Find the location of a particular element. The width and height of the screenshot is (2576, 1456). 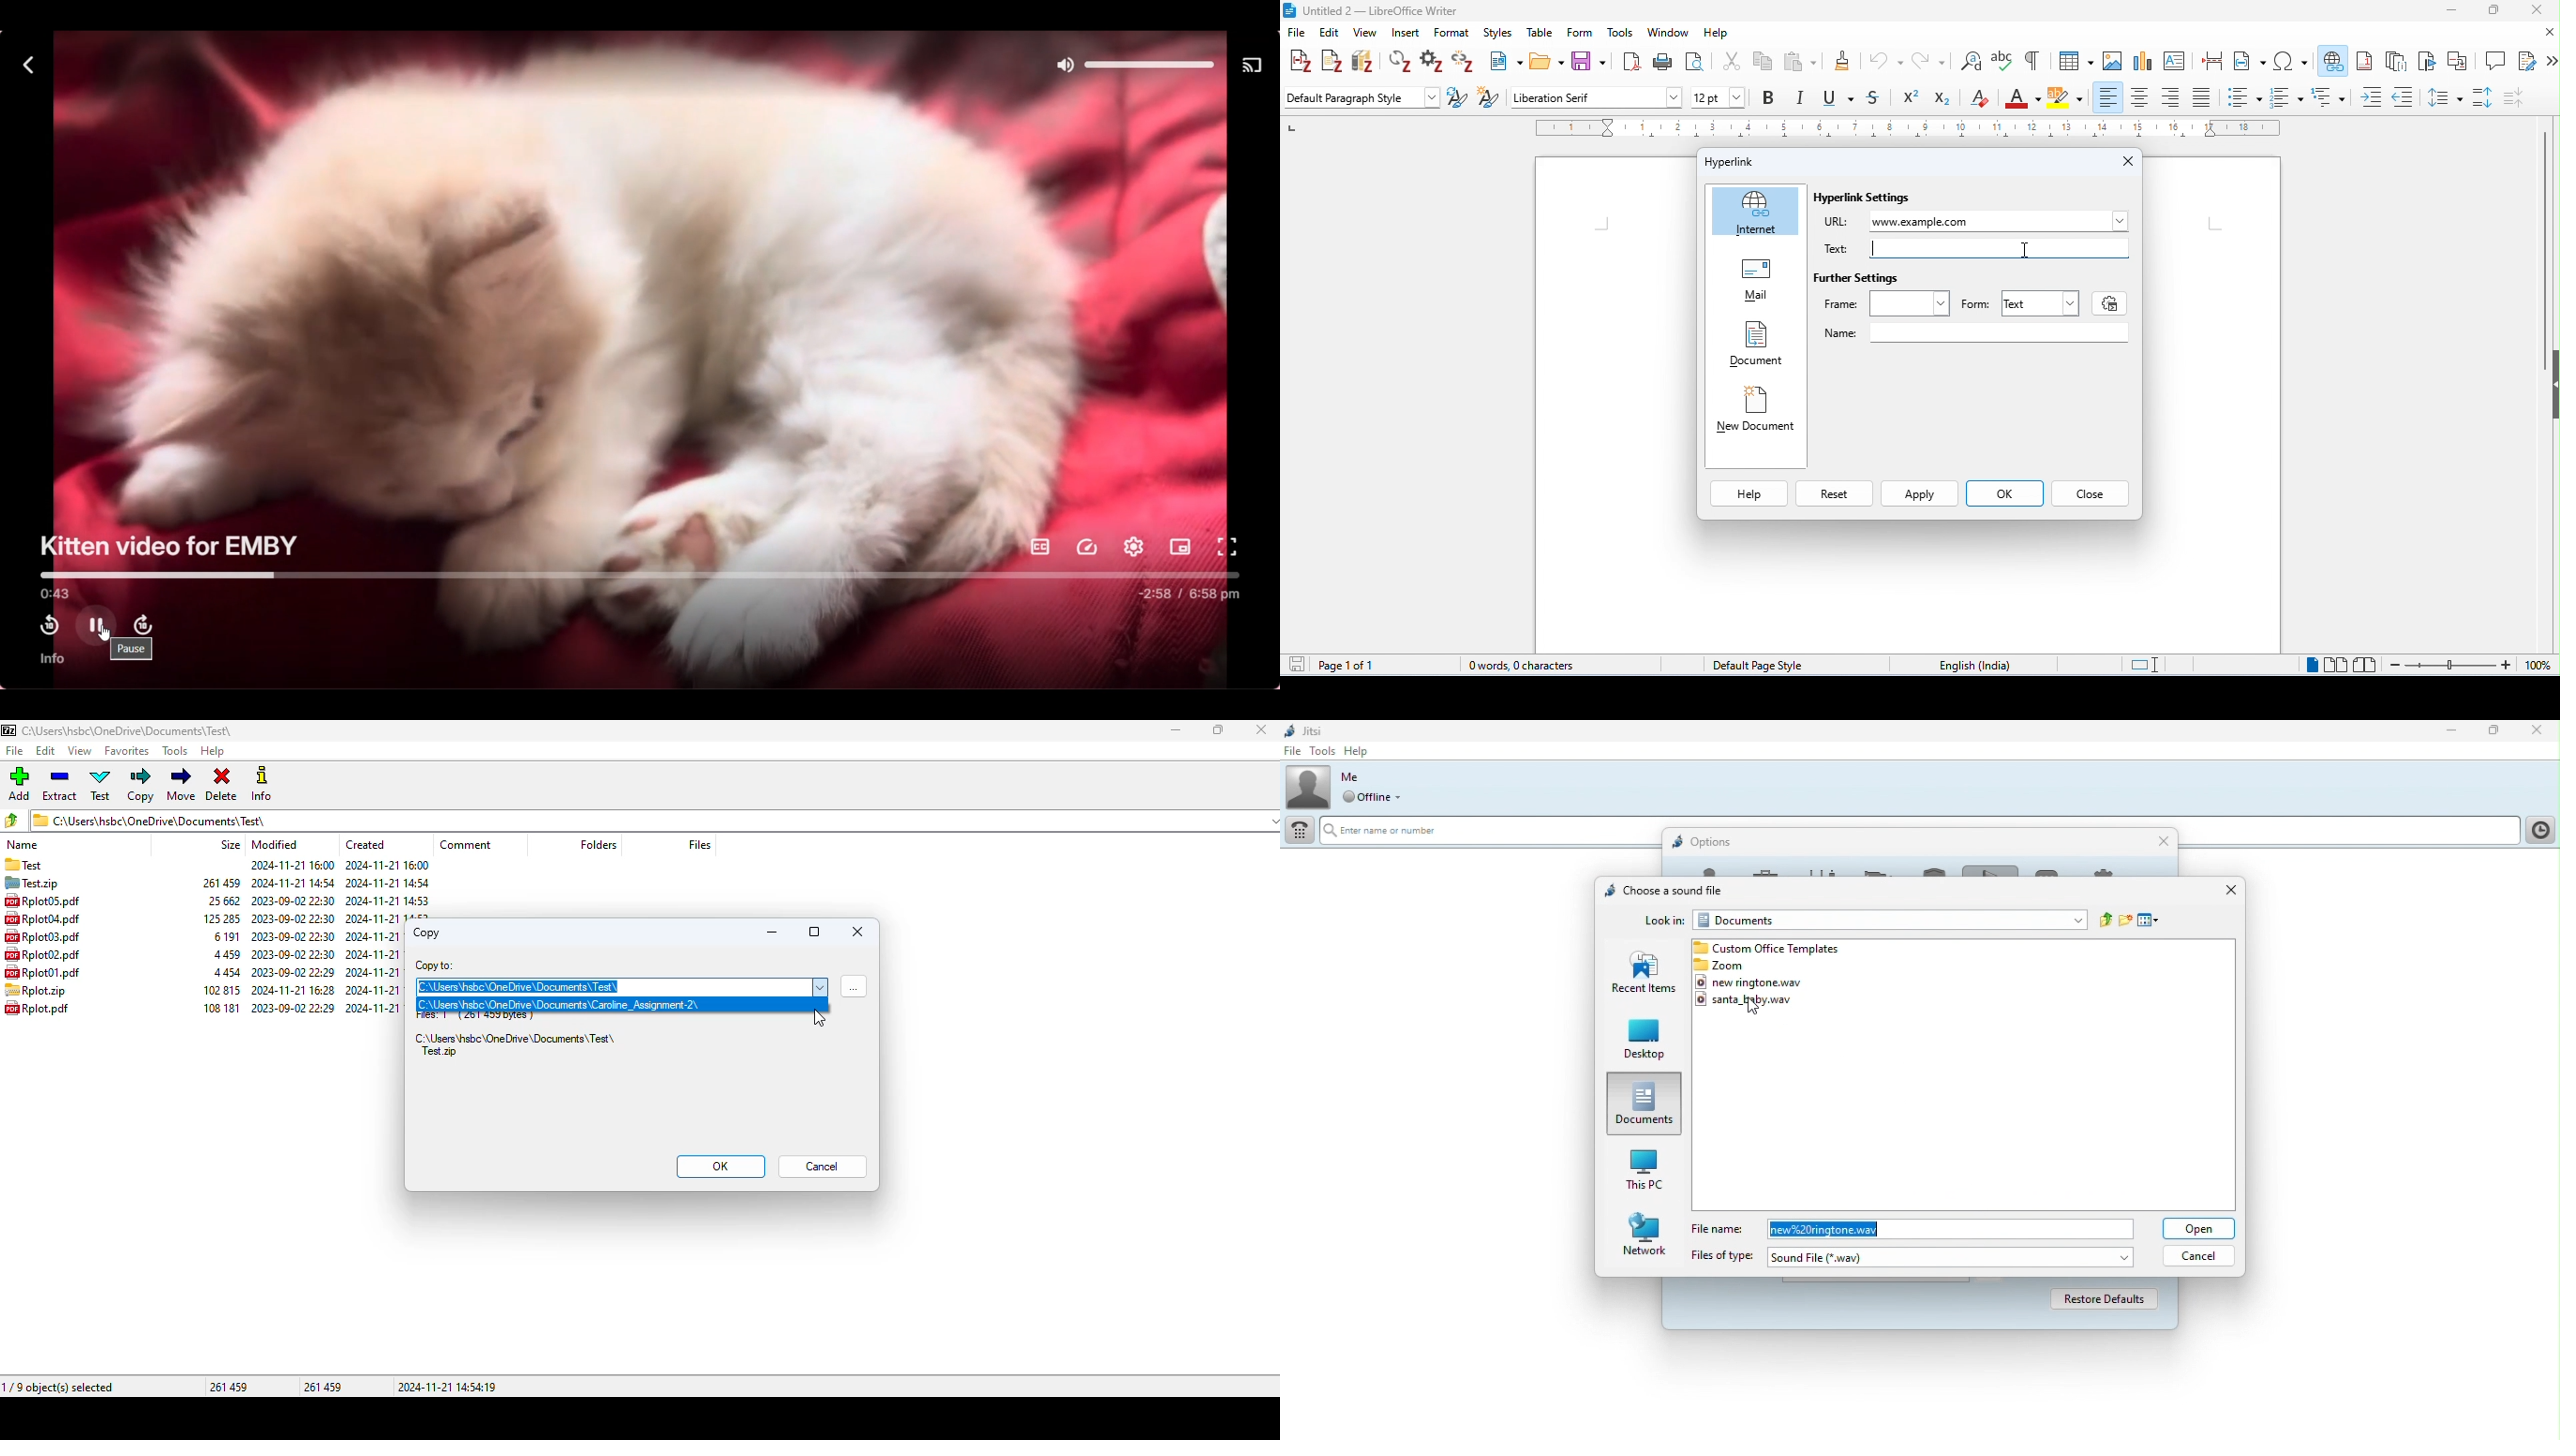

2024-11-21 14:54:19 is located at coordinates (447, 1387).